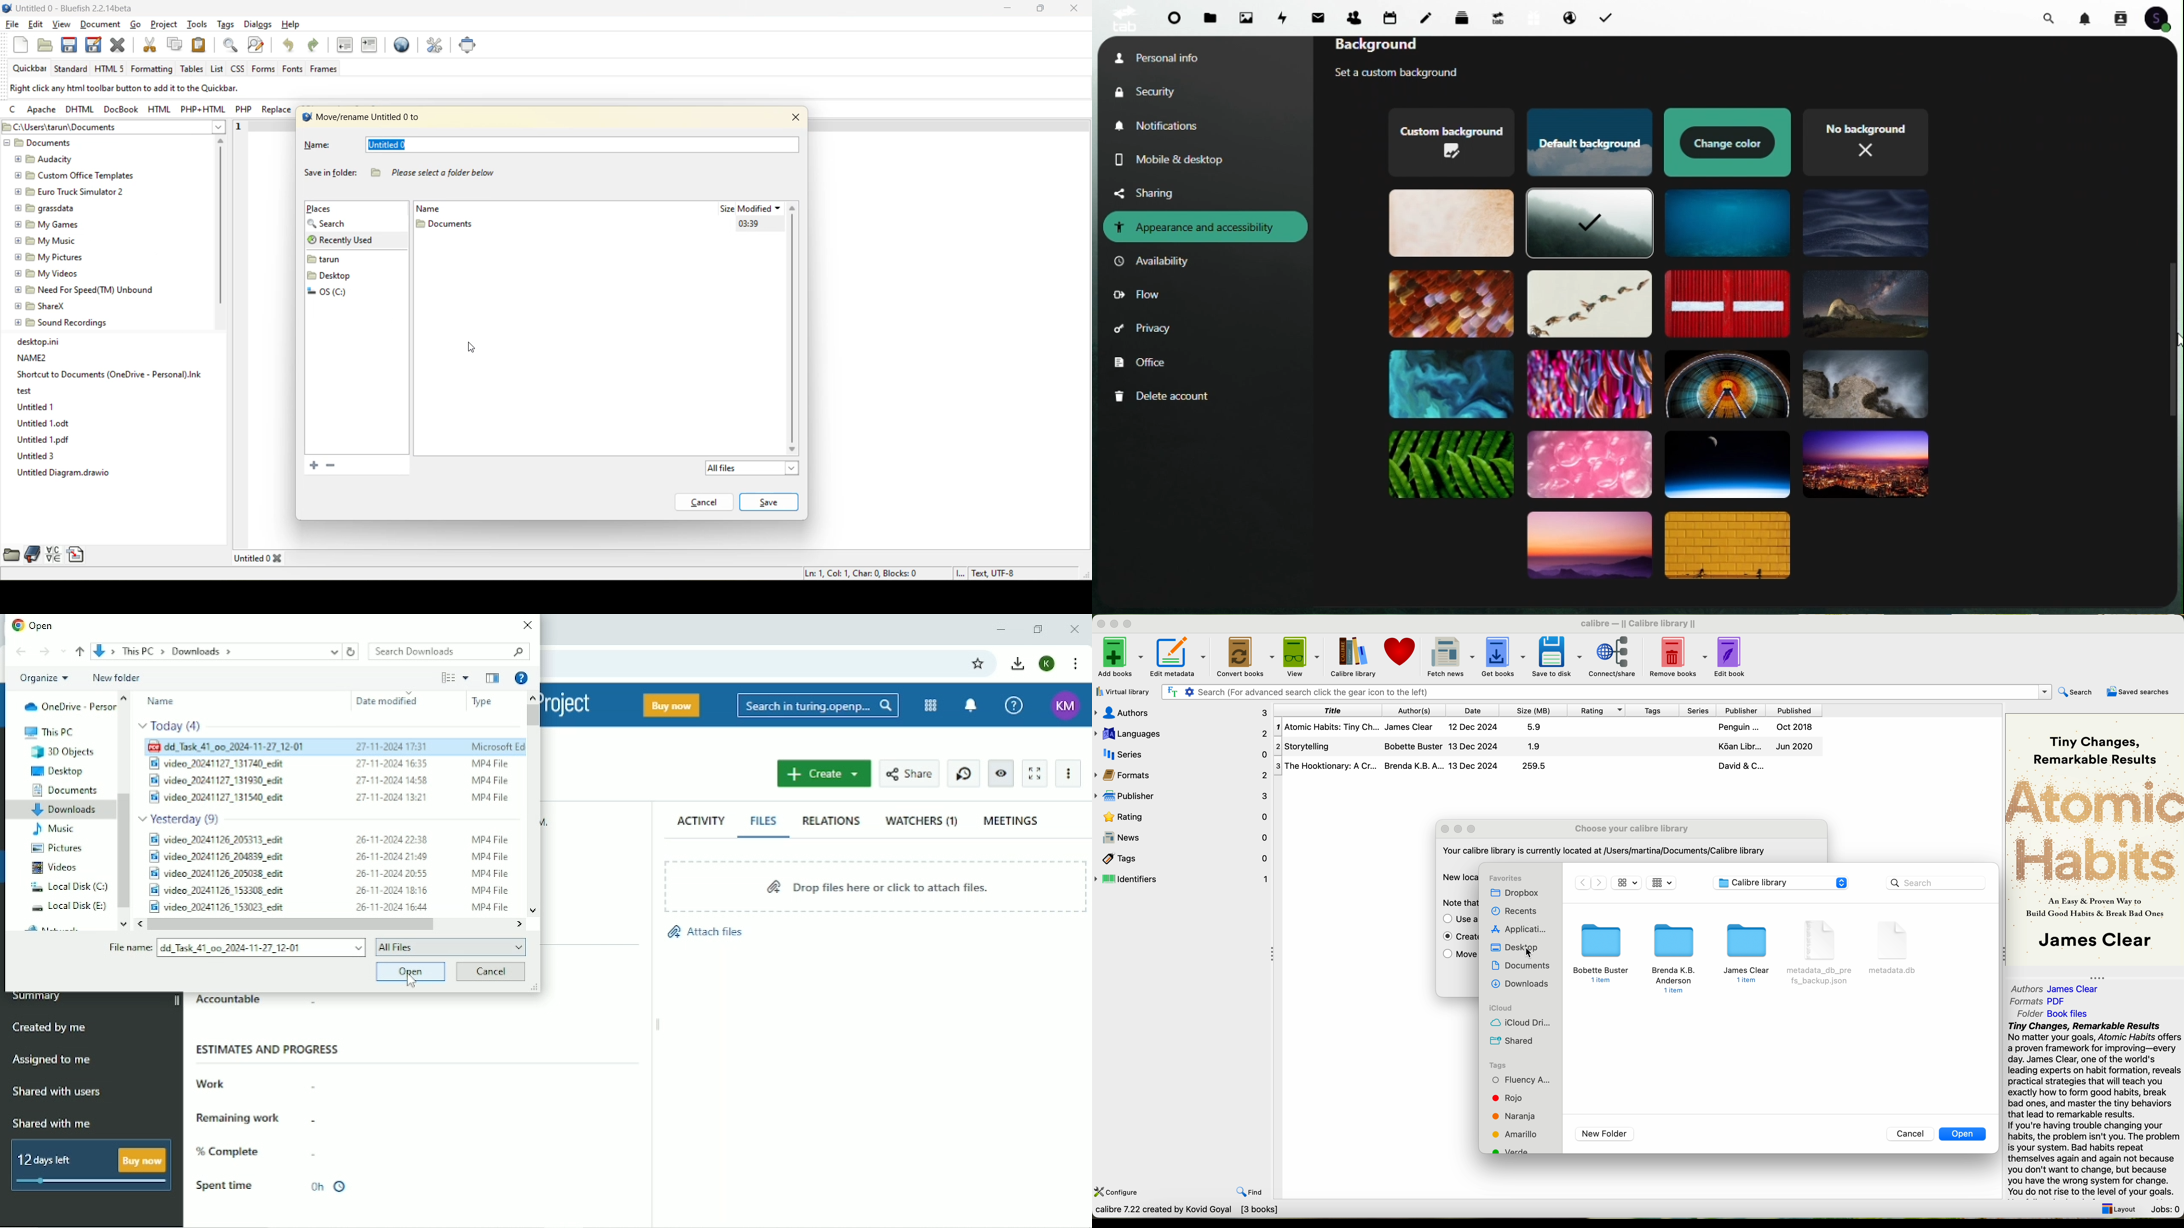  What do you see at coordinates (183, 817) in the screenshot?
I see `Yesterday (9)` at bounding box center [183, 817].